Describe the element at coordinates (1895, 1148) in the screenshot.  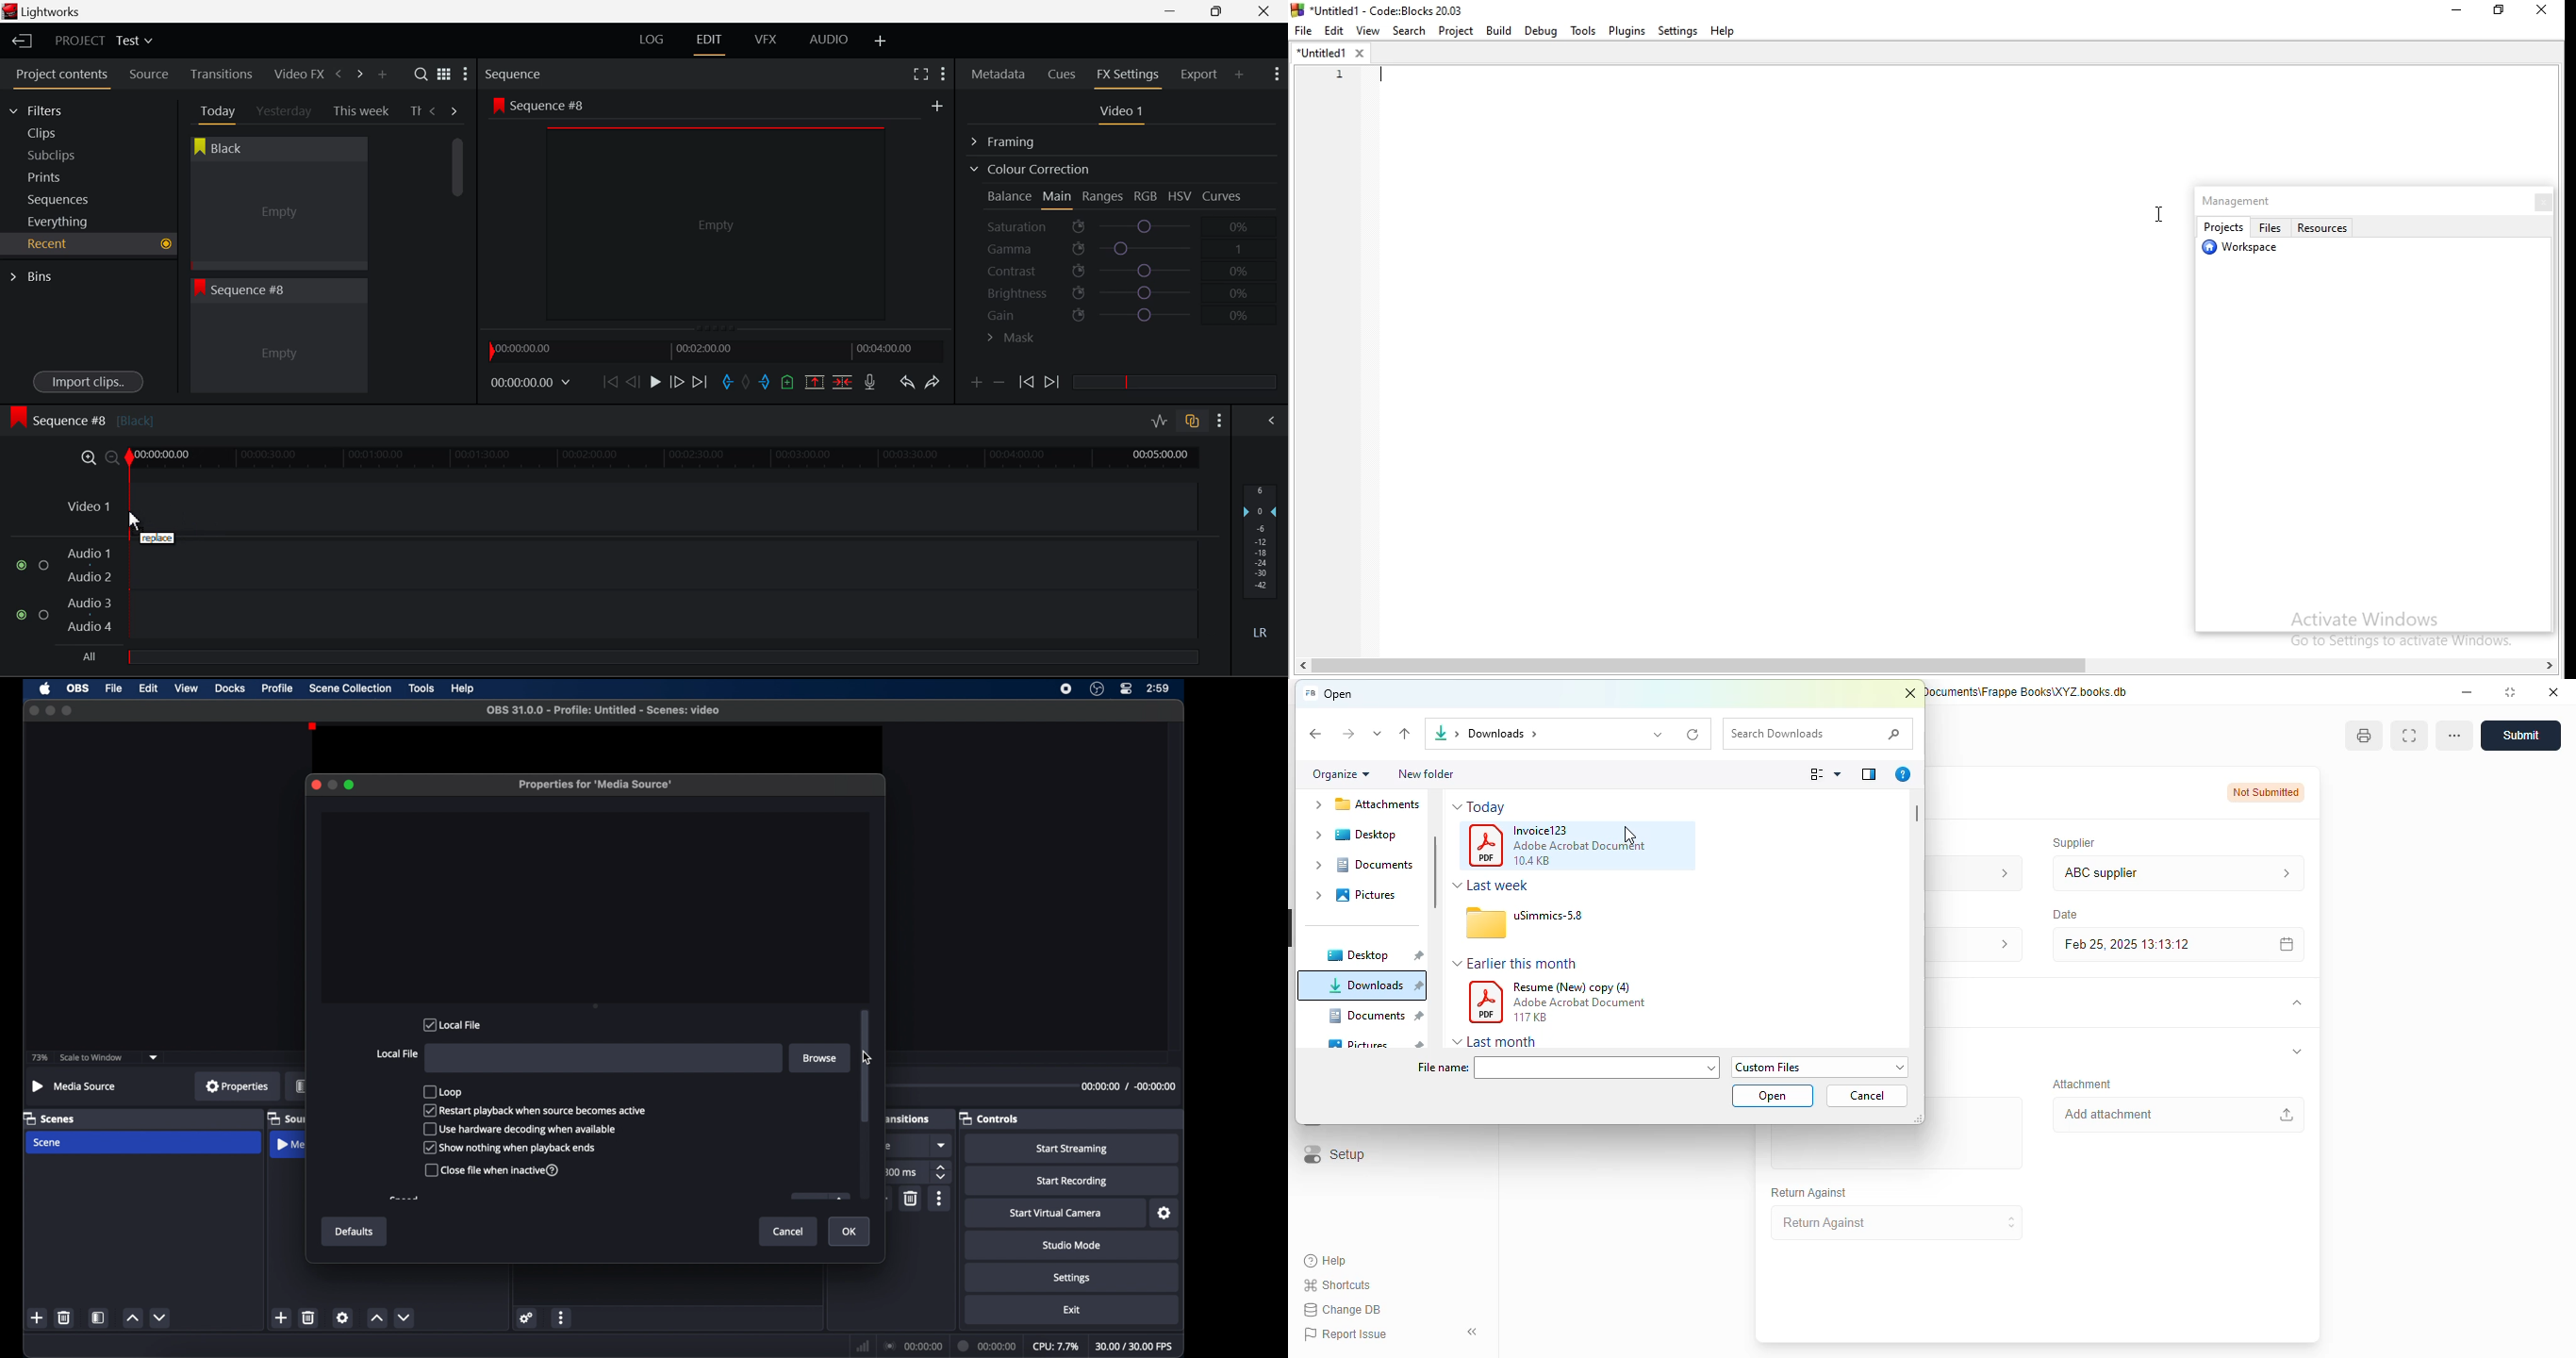
I see `add invoice items` at that location.